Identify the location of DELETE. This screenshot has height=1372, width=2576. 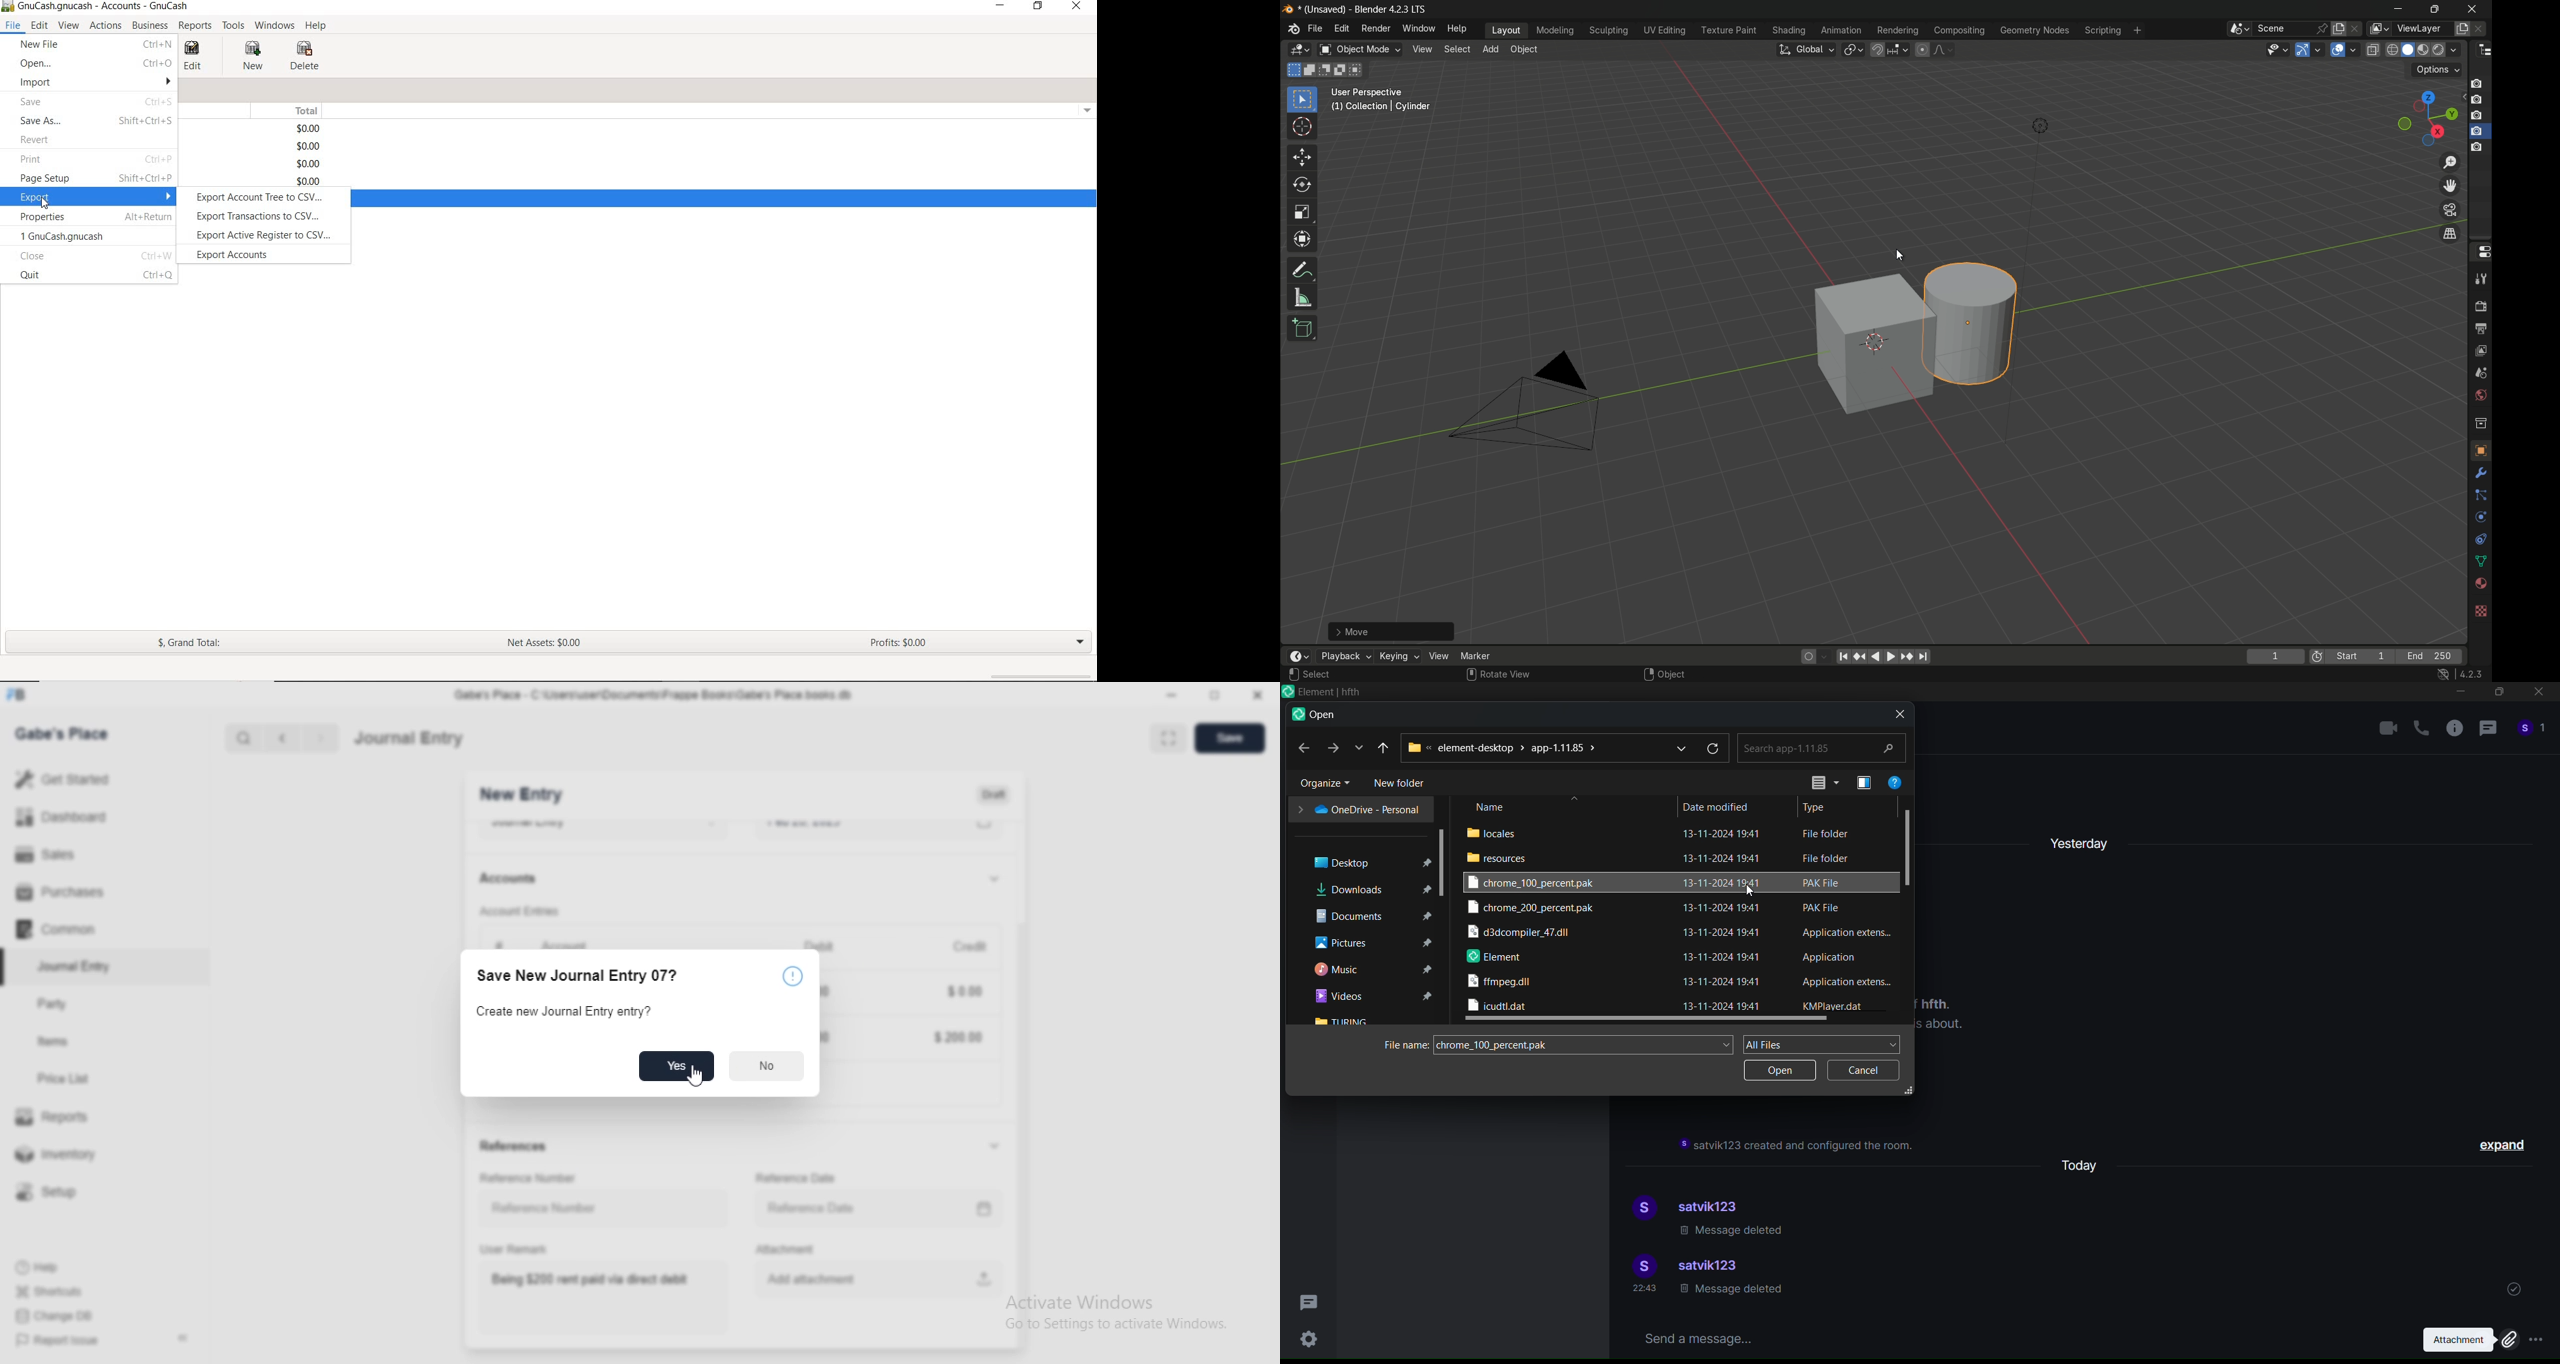
(304, 57).